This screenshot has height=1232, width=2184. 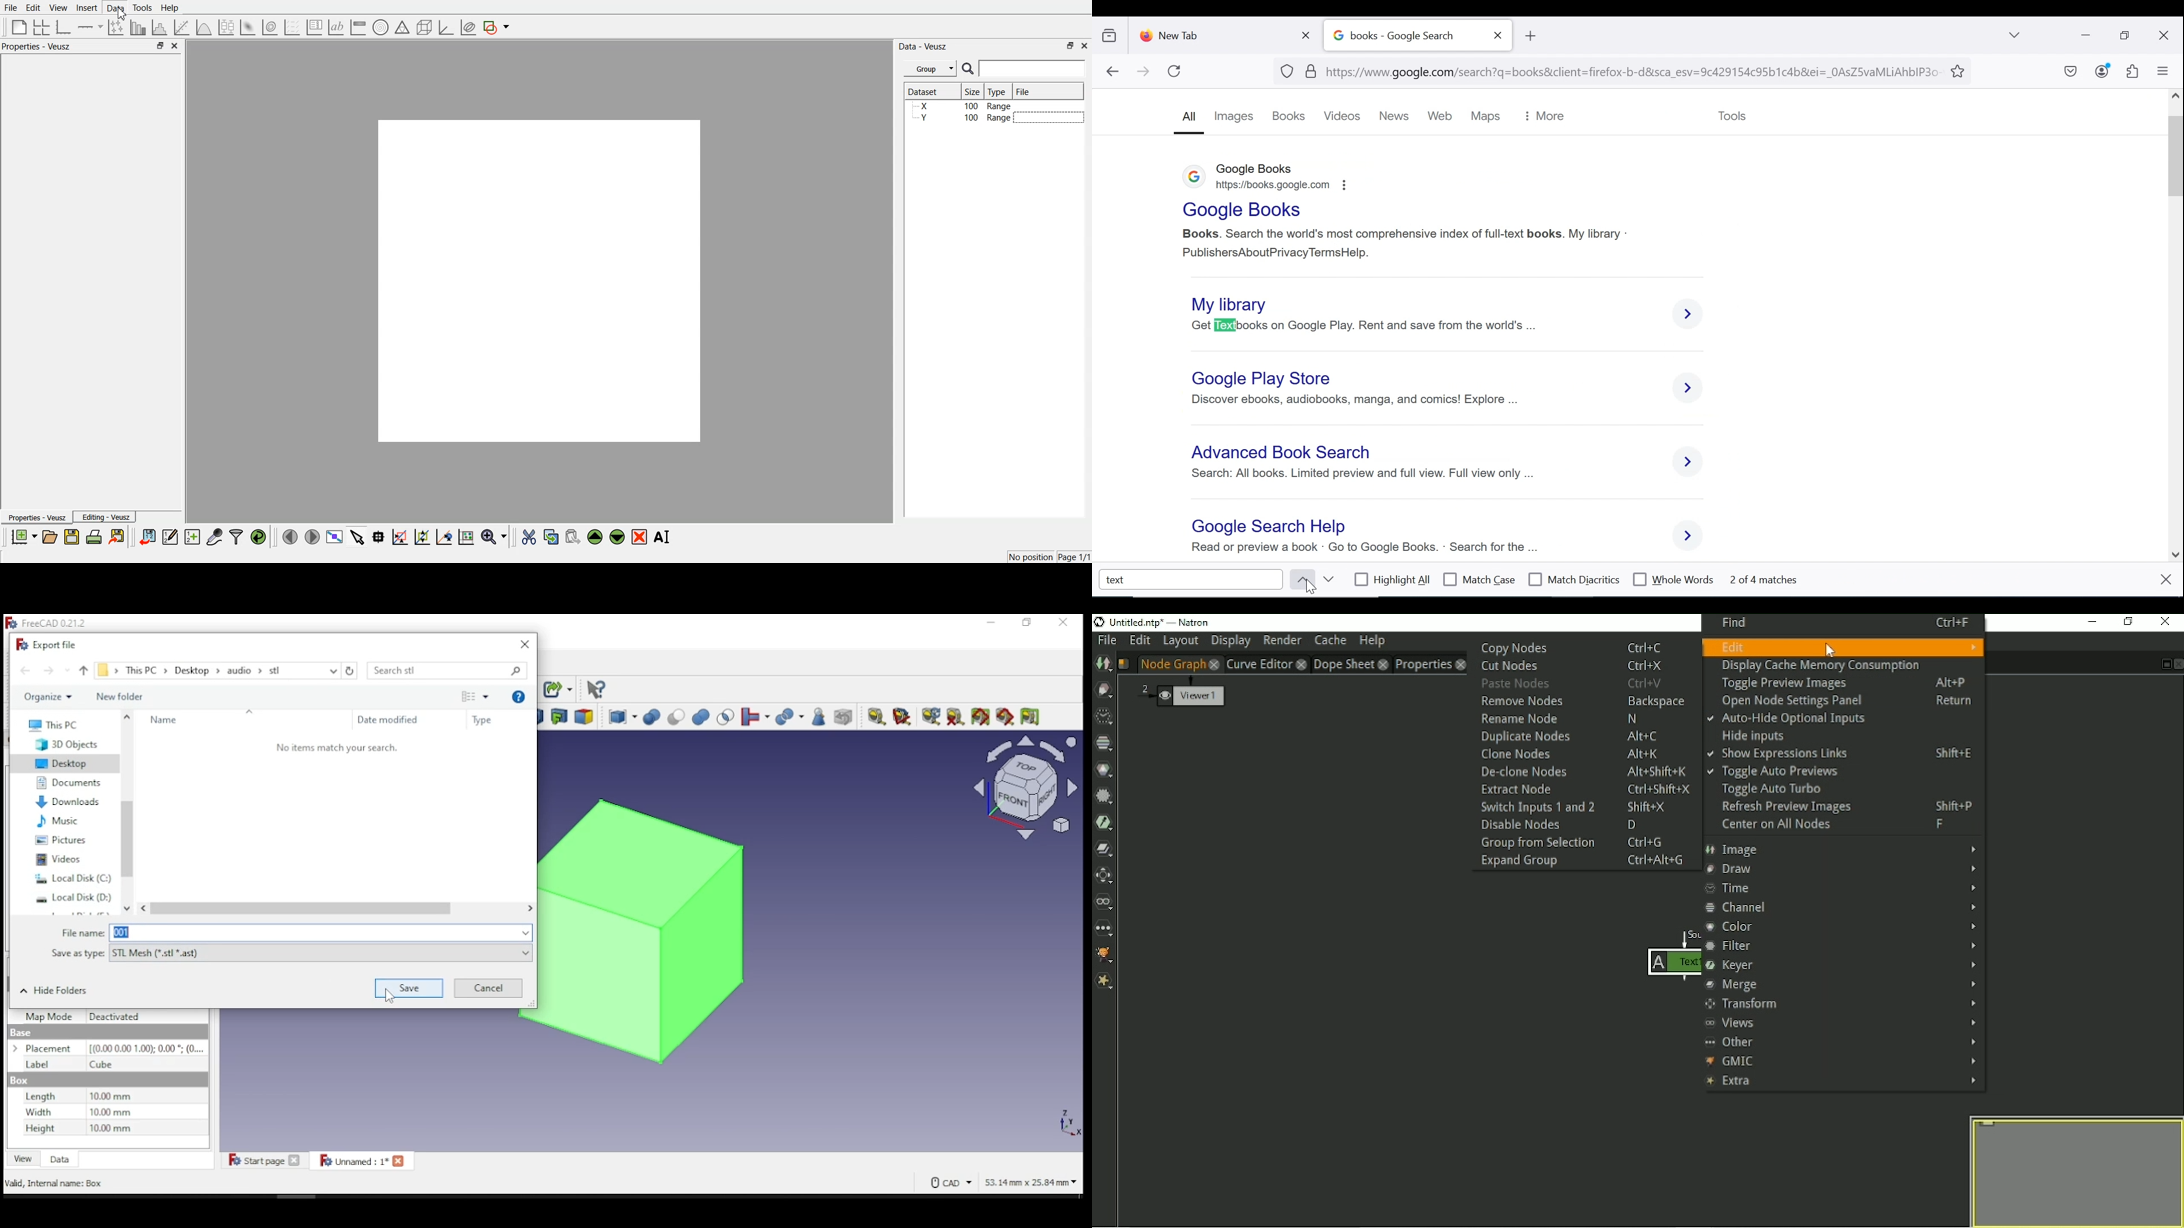 What do you see at coordinates (1393, 581) in the screenshot?
I see `highlight all` at bounding box center [1393, 581].